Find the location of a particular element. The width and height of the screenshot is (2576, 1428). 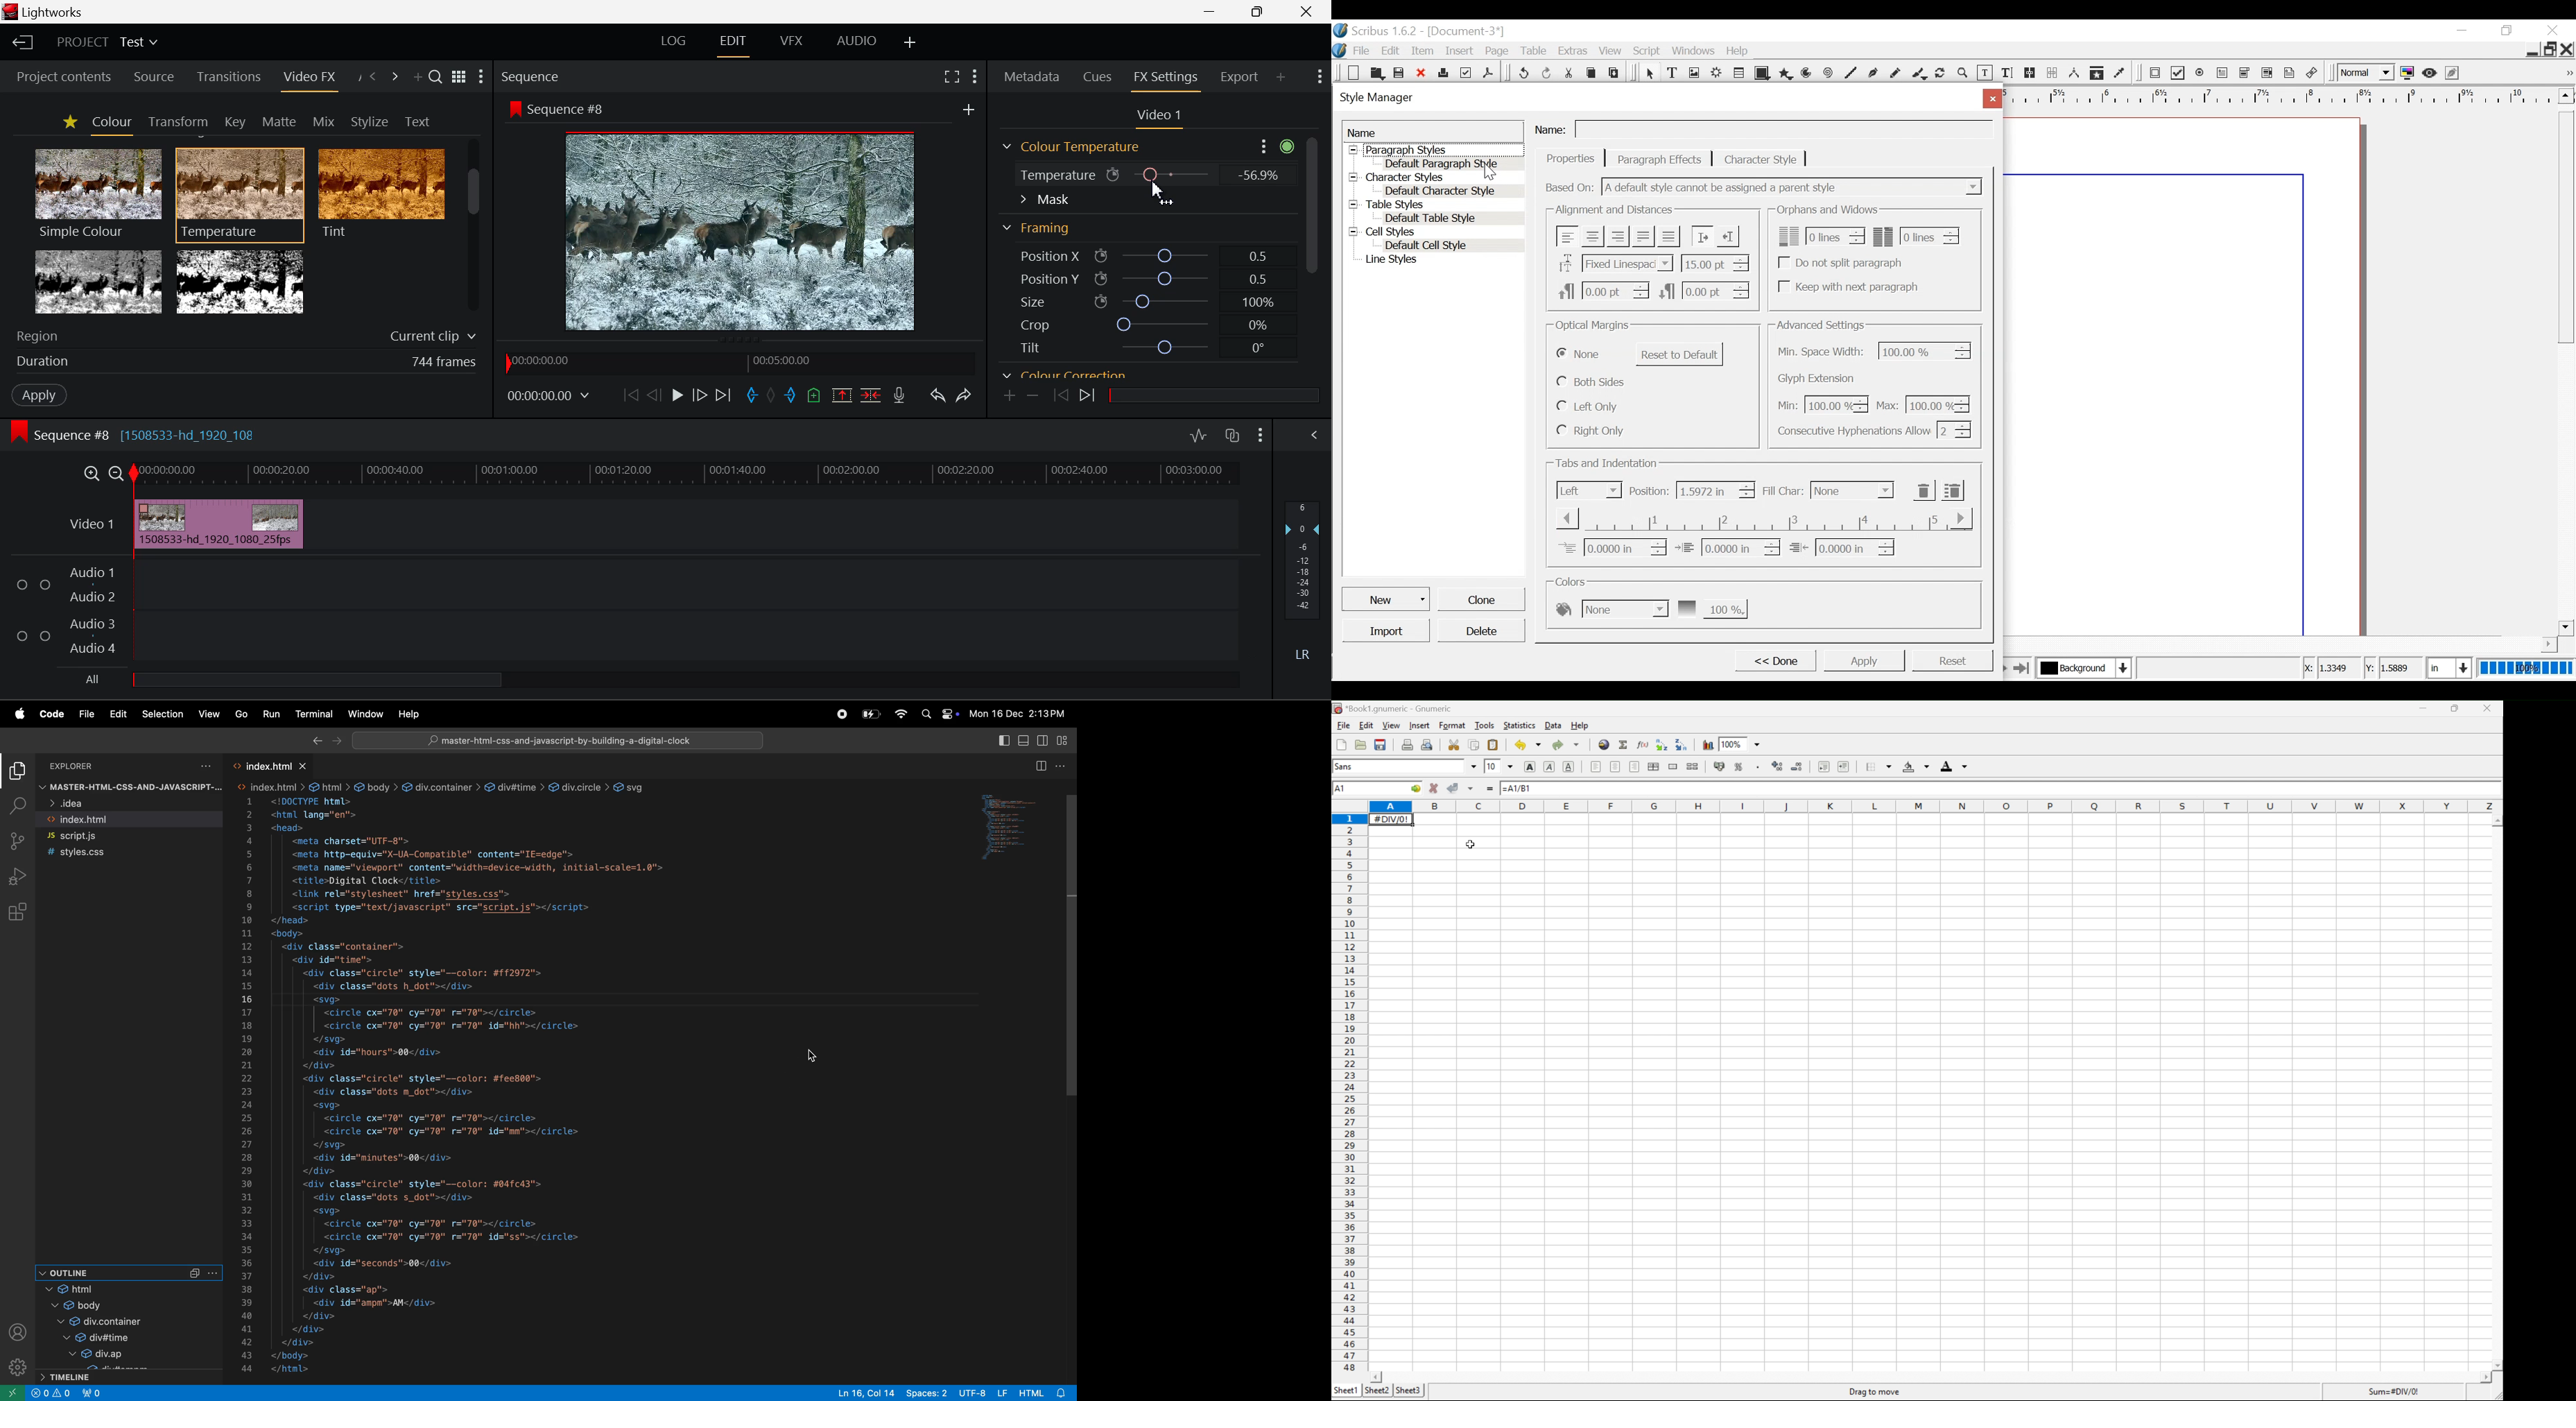

(un)select Right only is located at coordinates (1590, 430).